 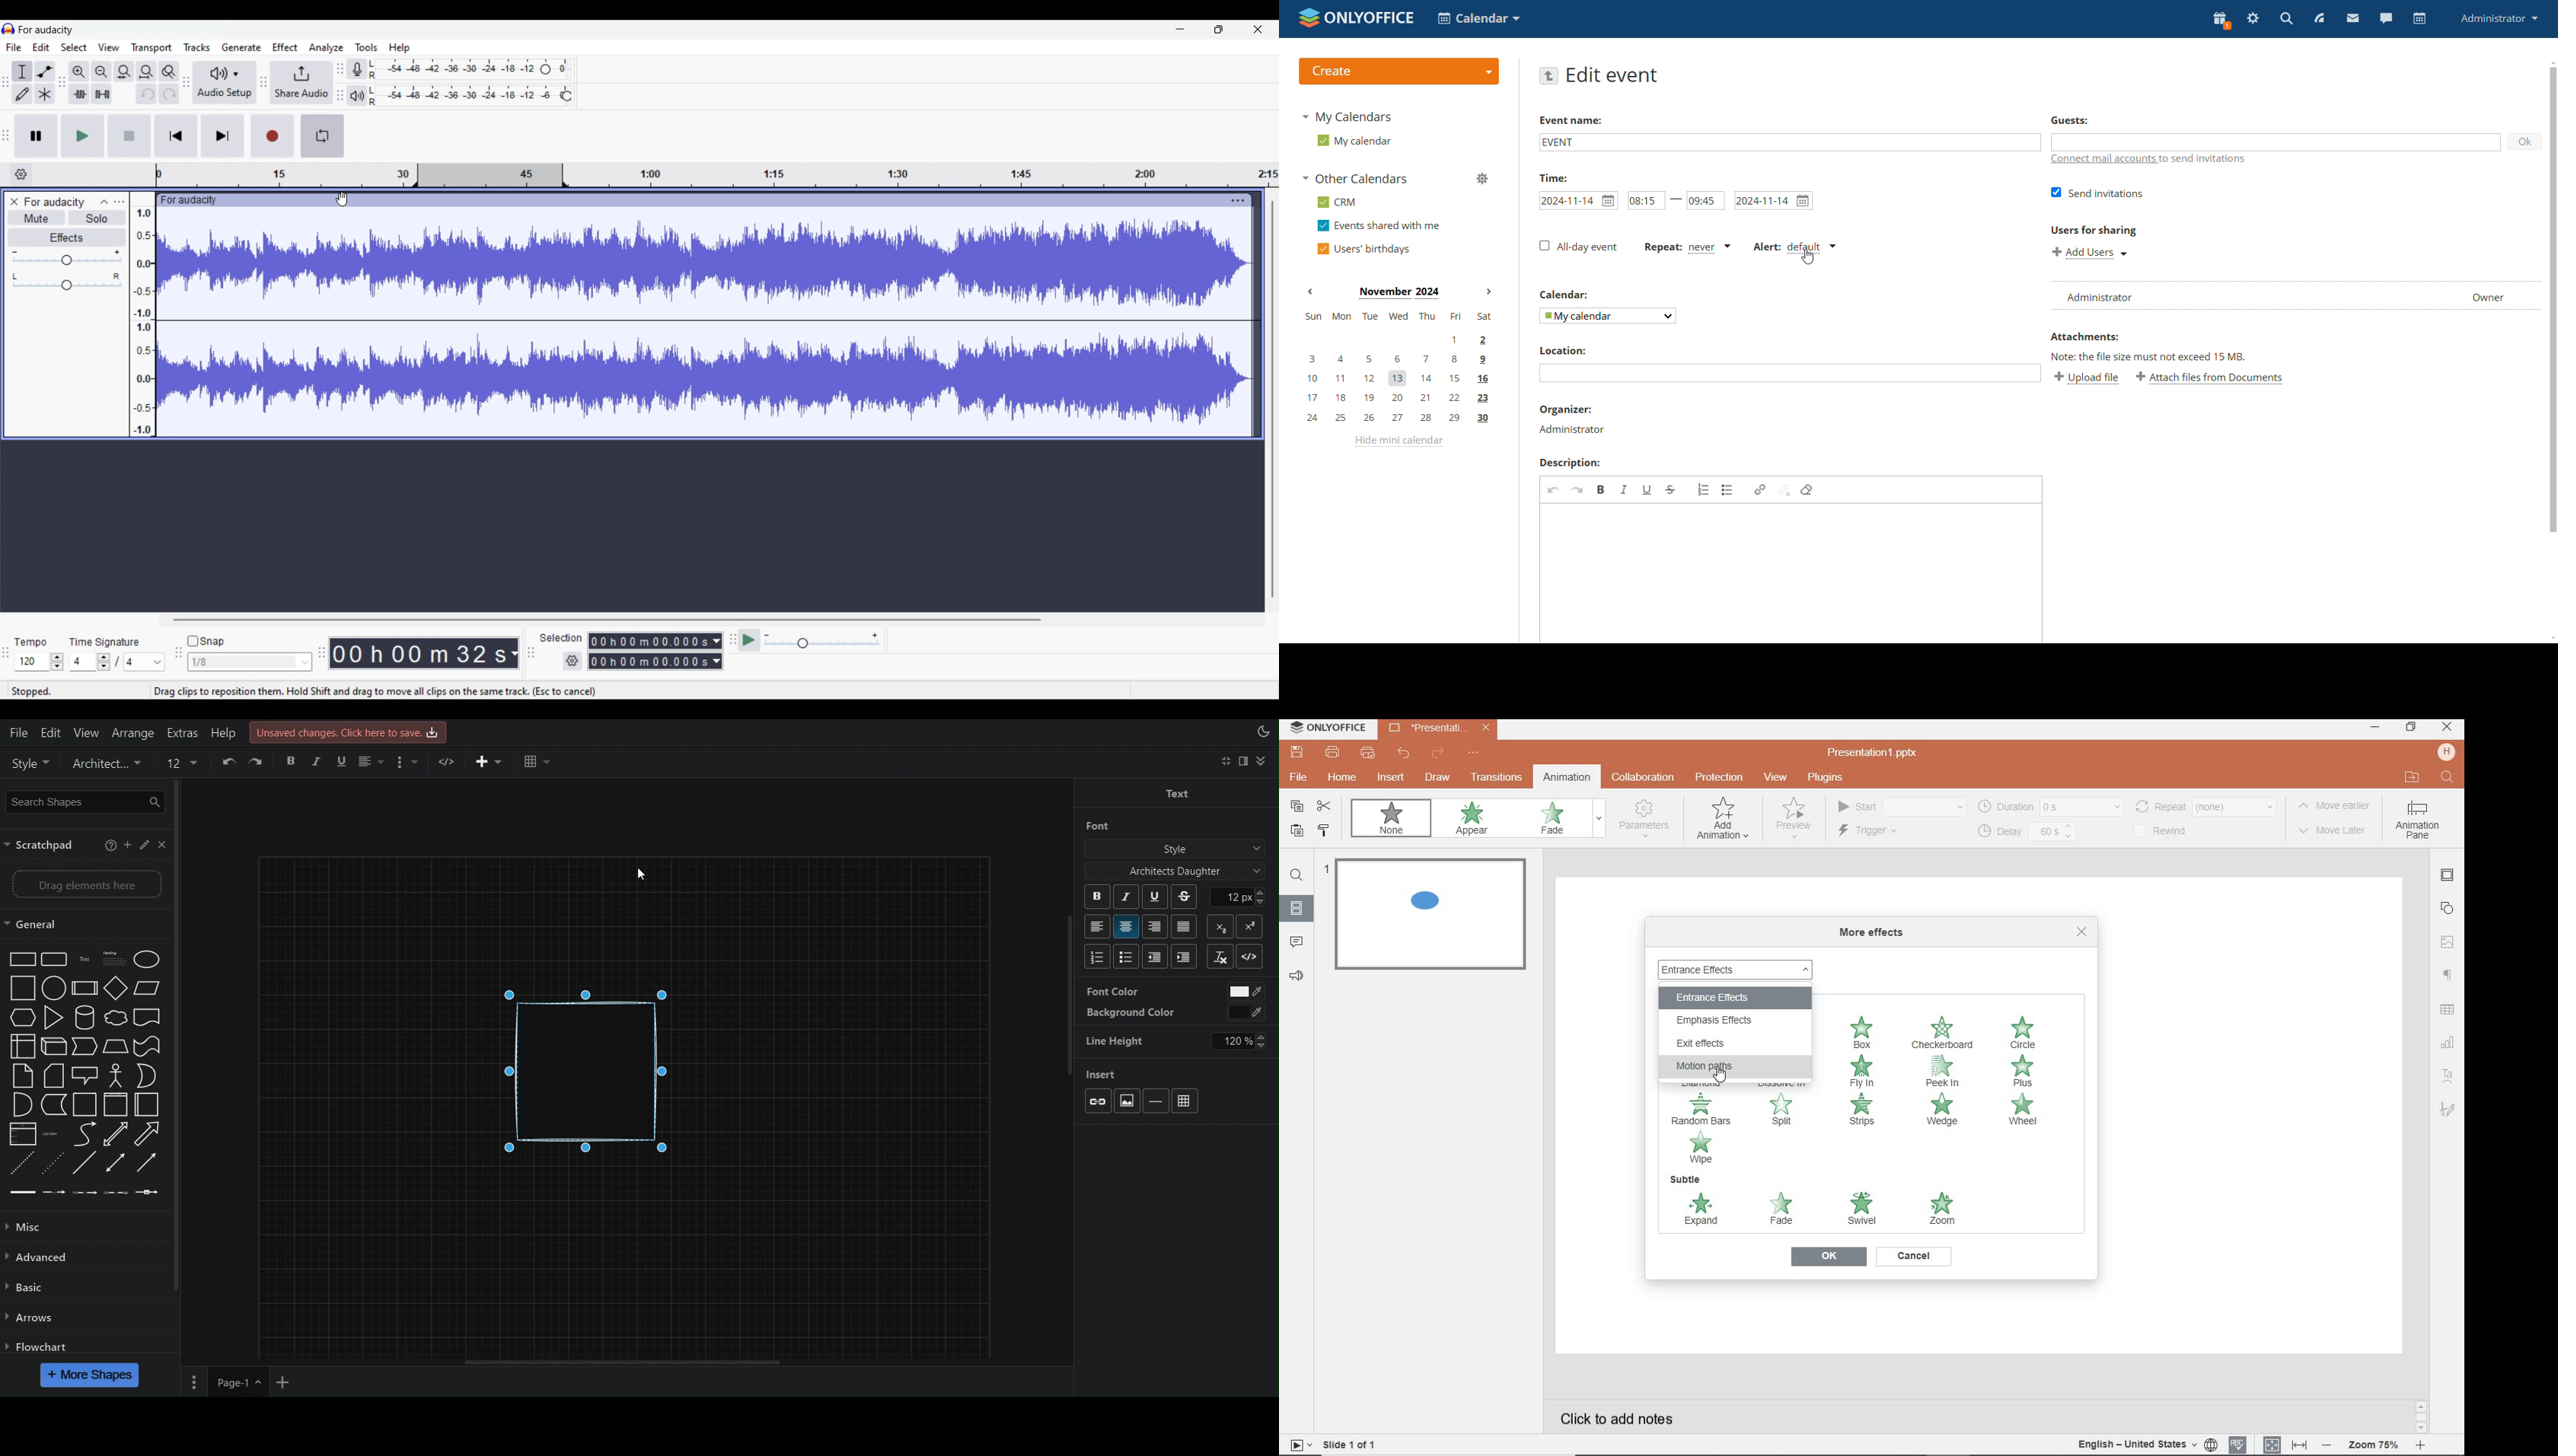 What do you see at coordinates (1438, 777) in the screenshot?
I see `draw` at bounding box center [1438, 777].